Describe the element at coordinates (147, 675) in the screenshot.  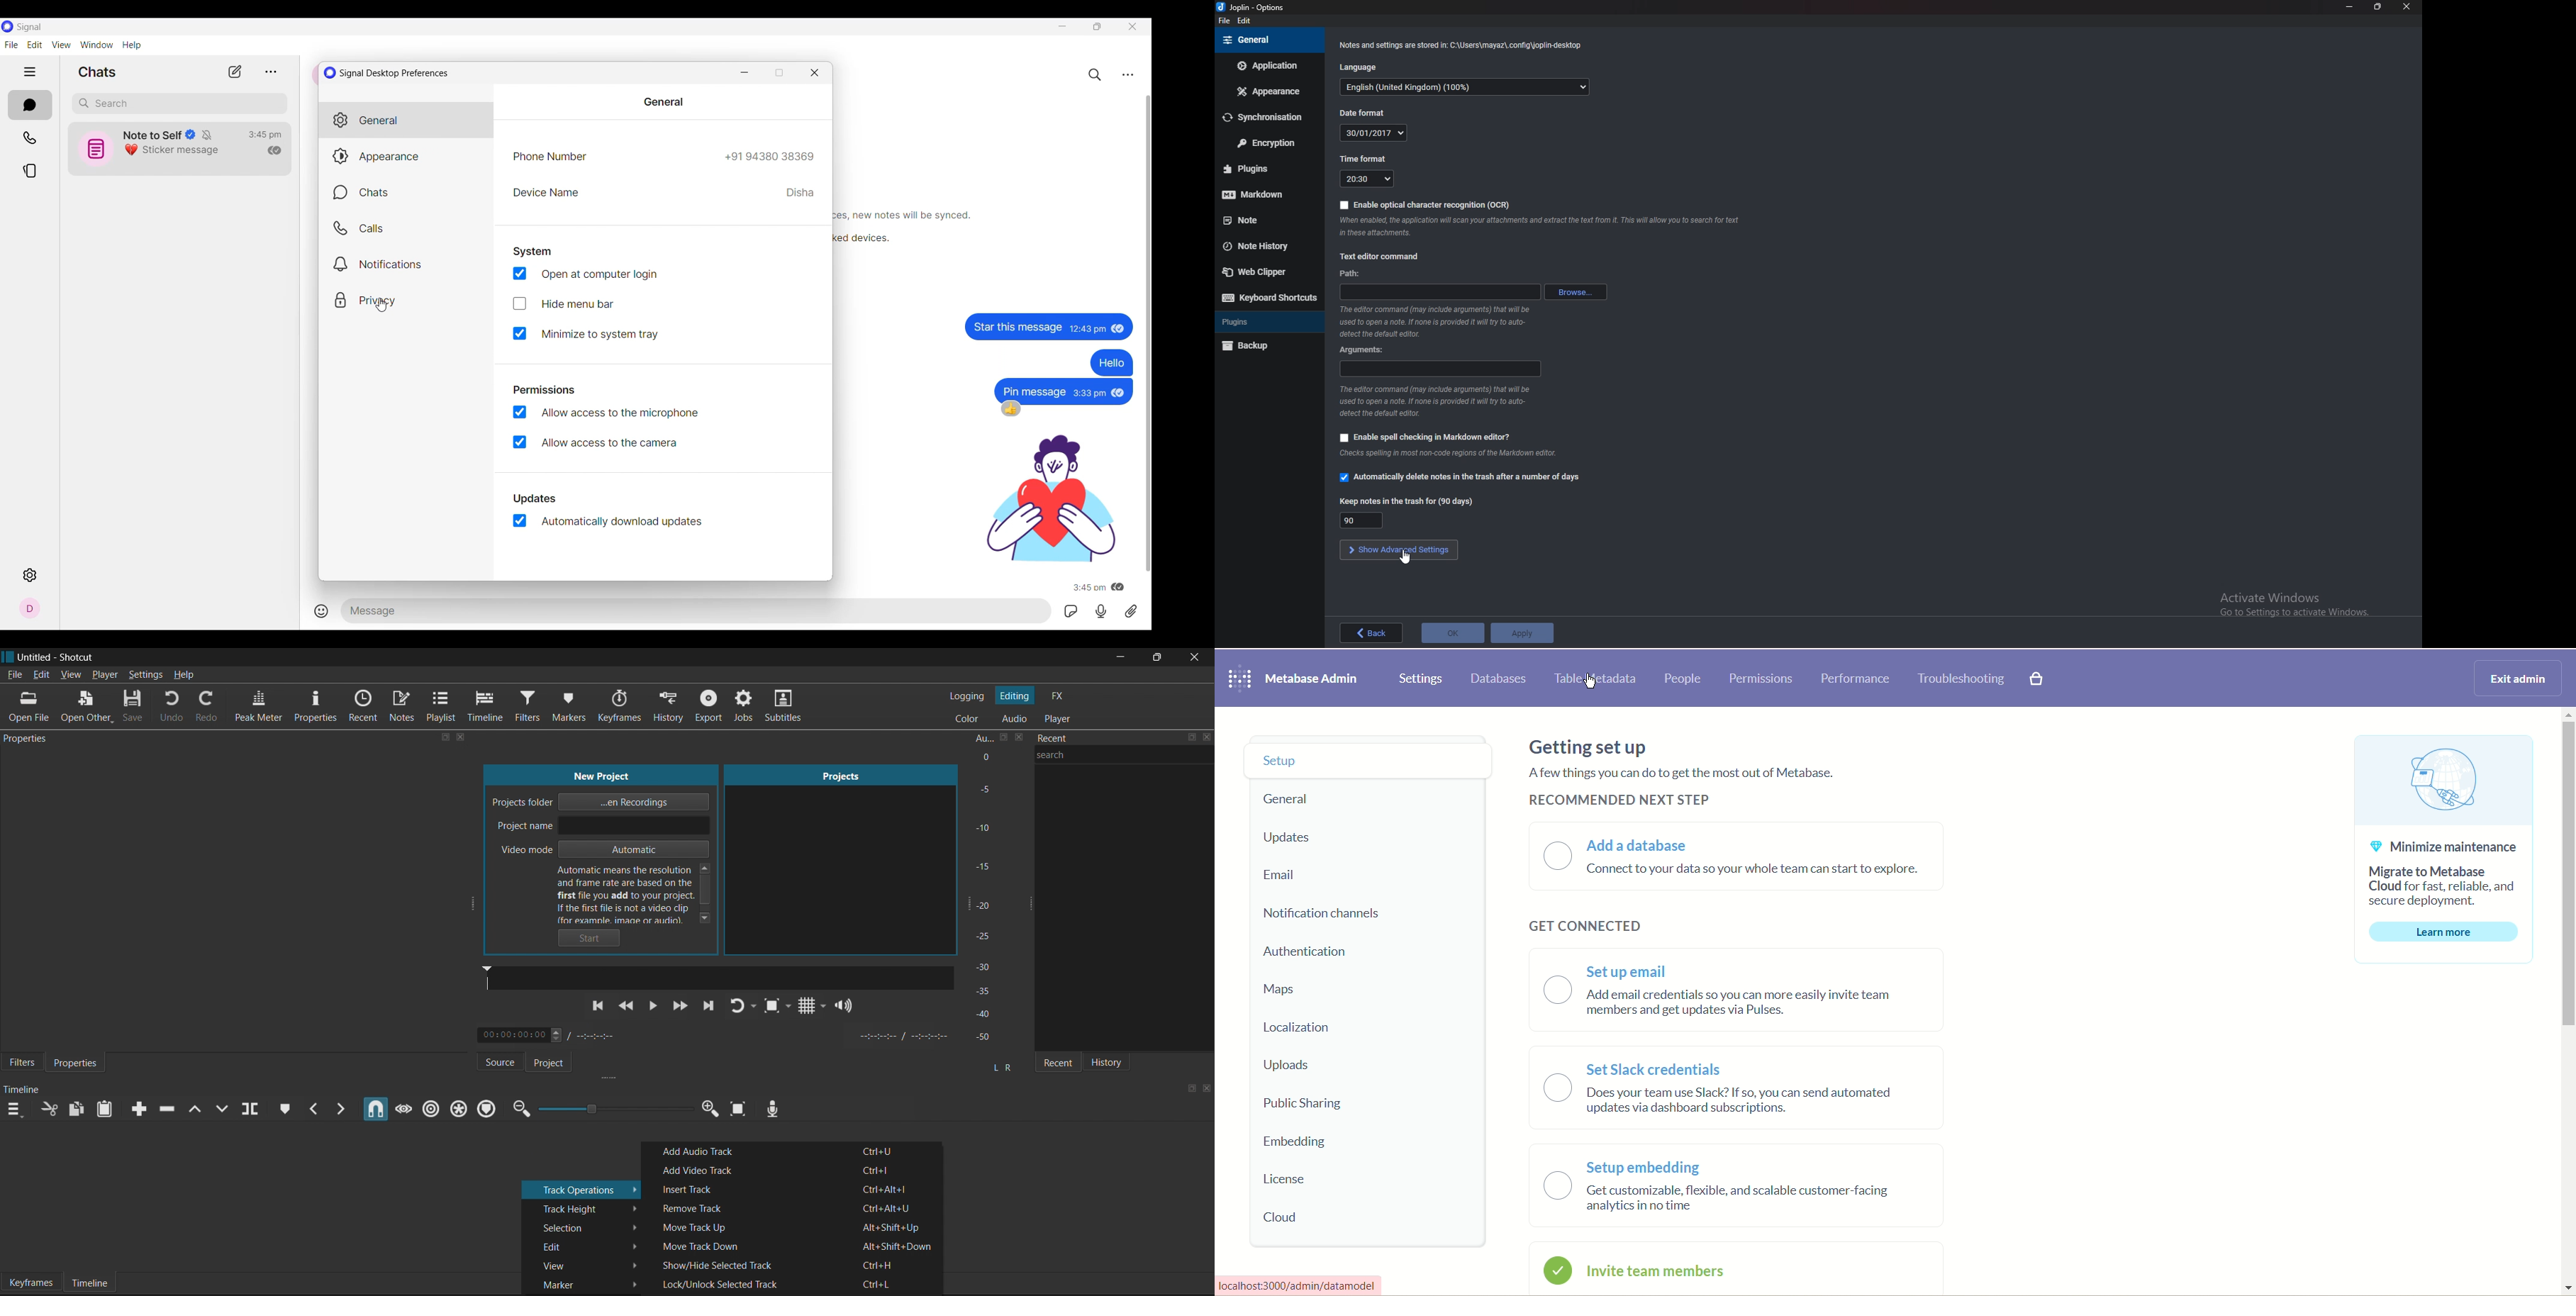
I see `Settings` at that location.